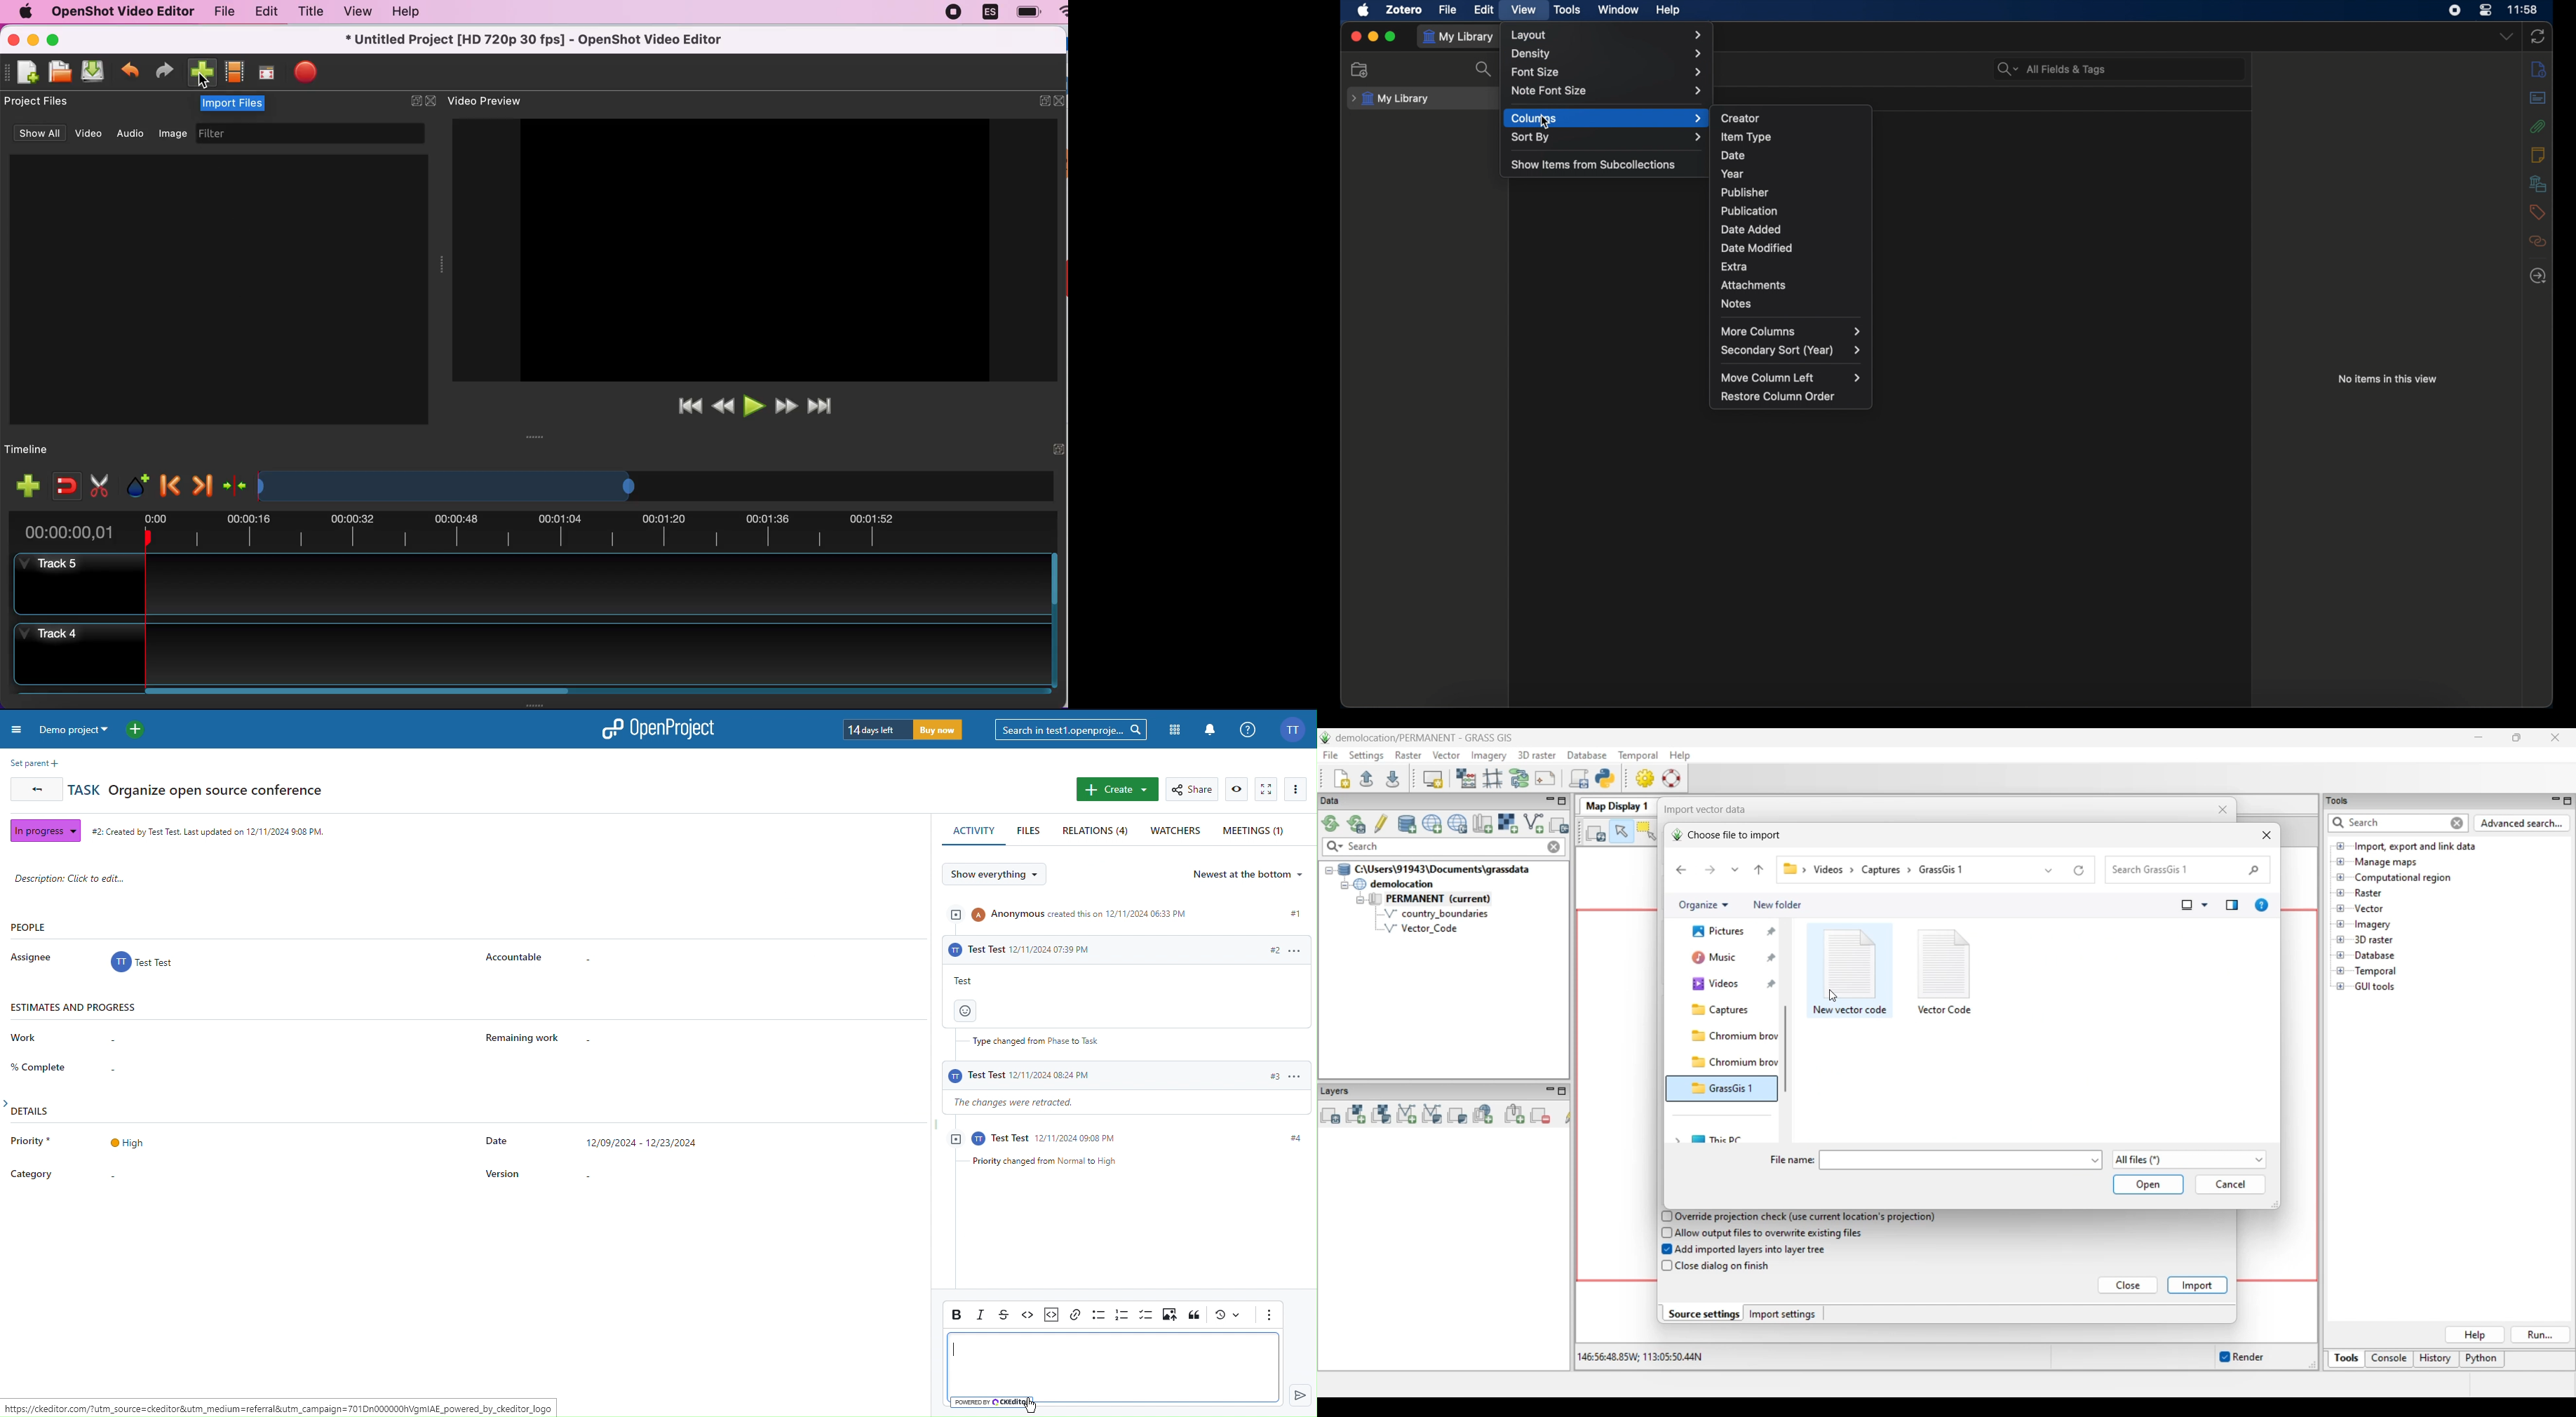 The width and height of the screenshot is (2576, 1428). I want to click on density, so click(1607, 54).